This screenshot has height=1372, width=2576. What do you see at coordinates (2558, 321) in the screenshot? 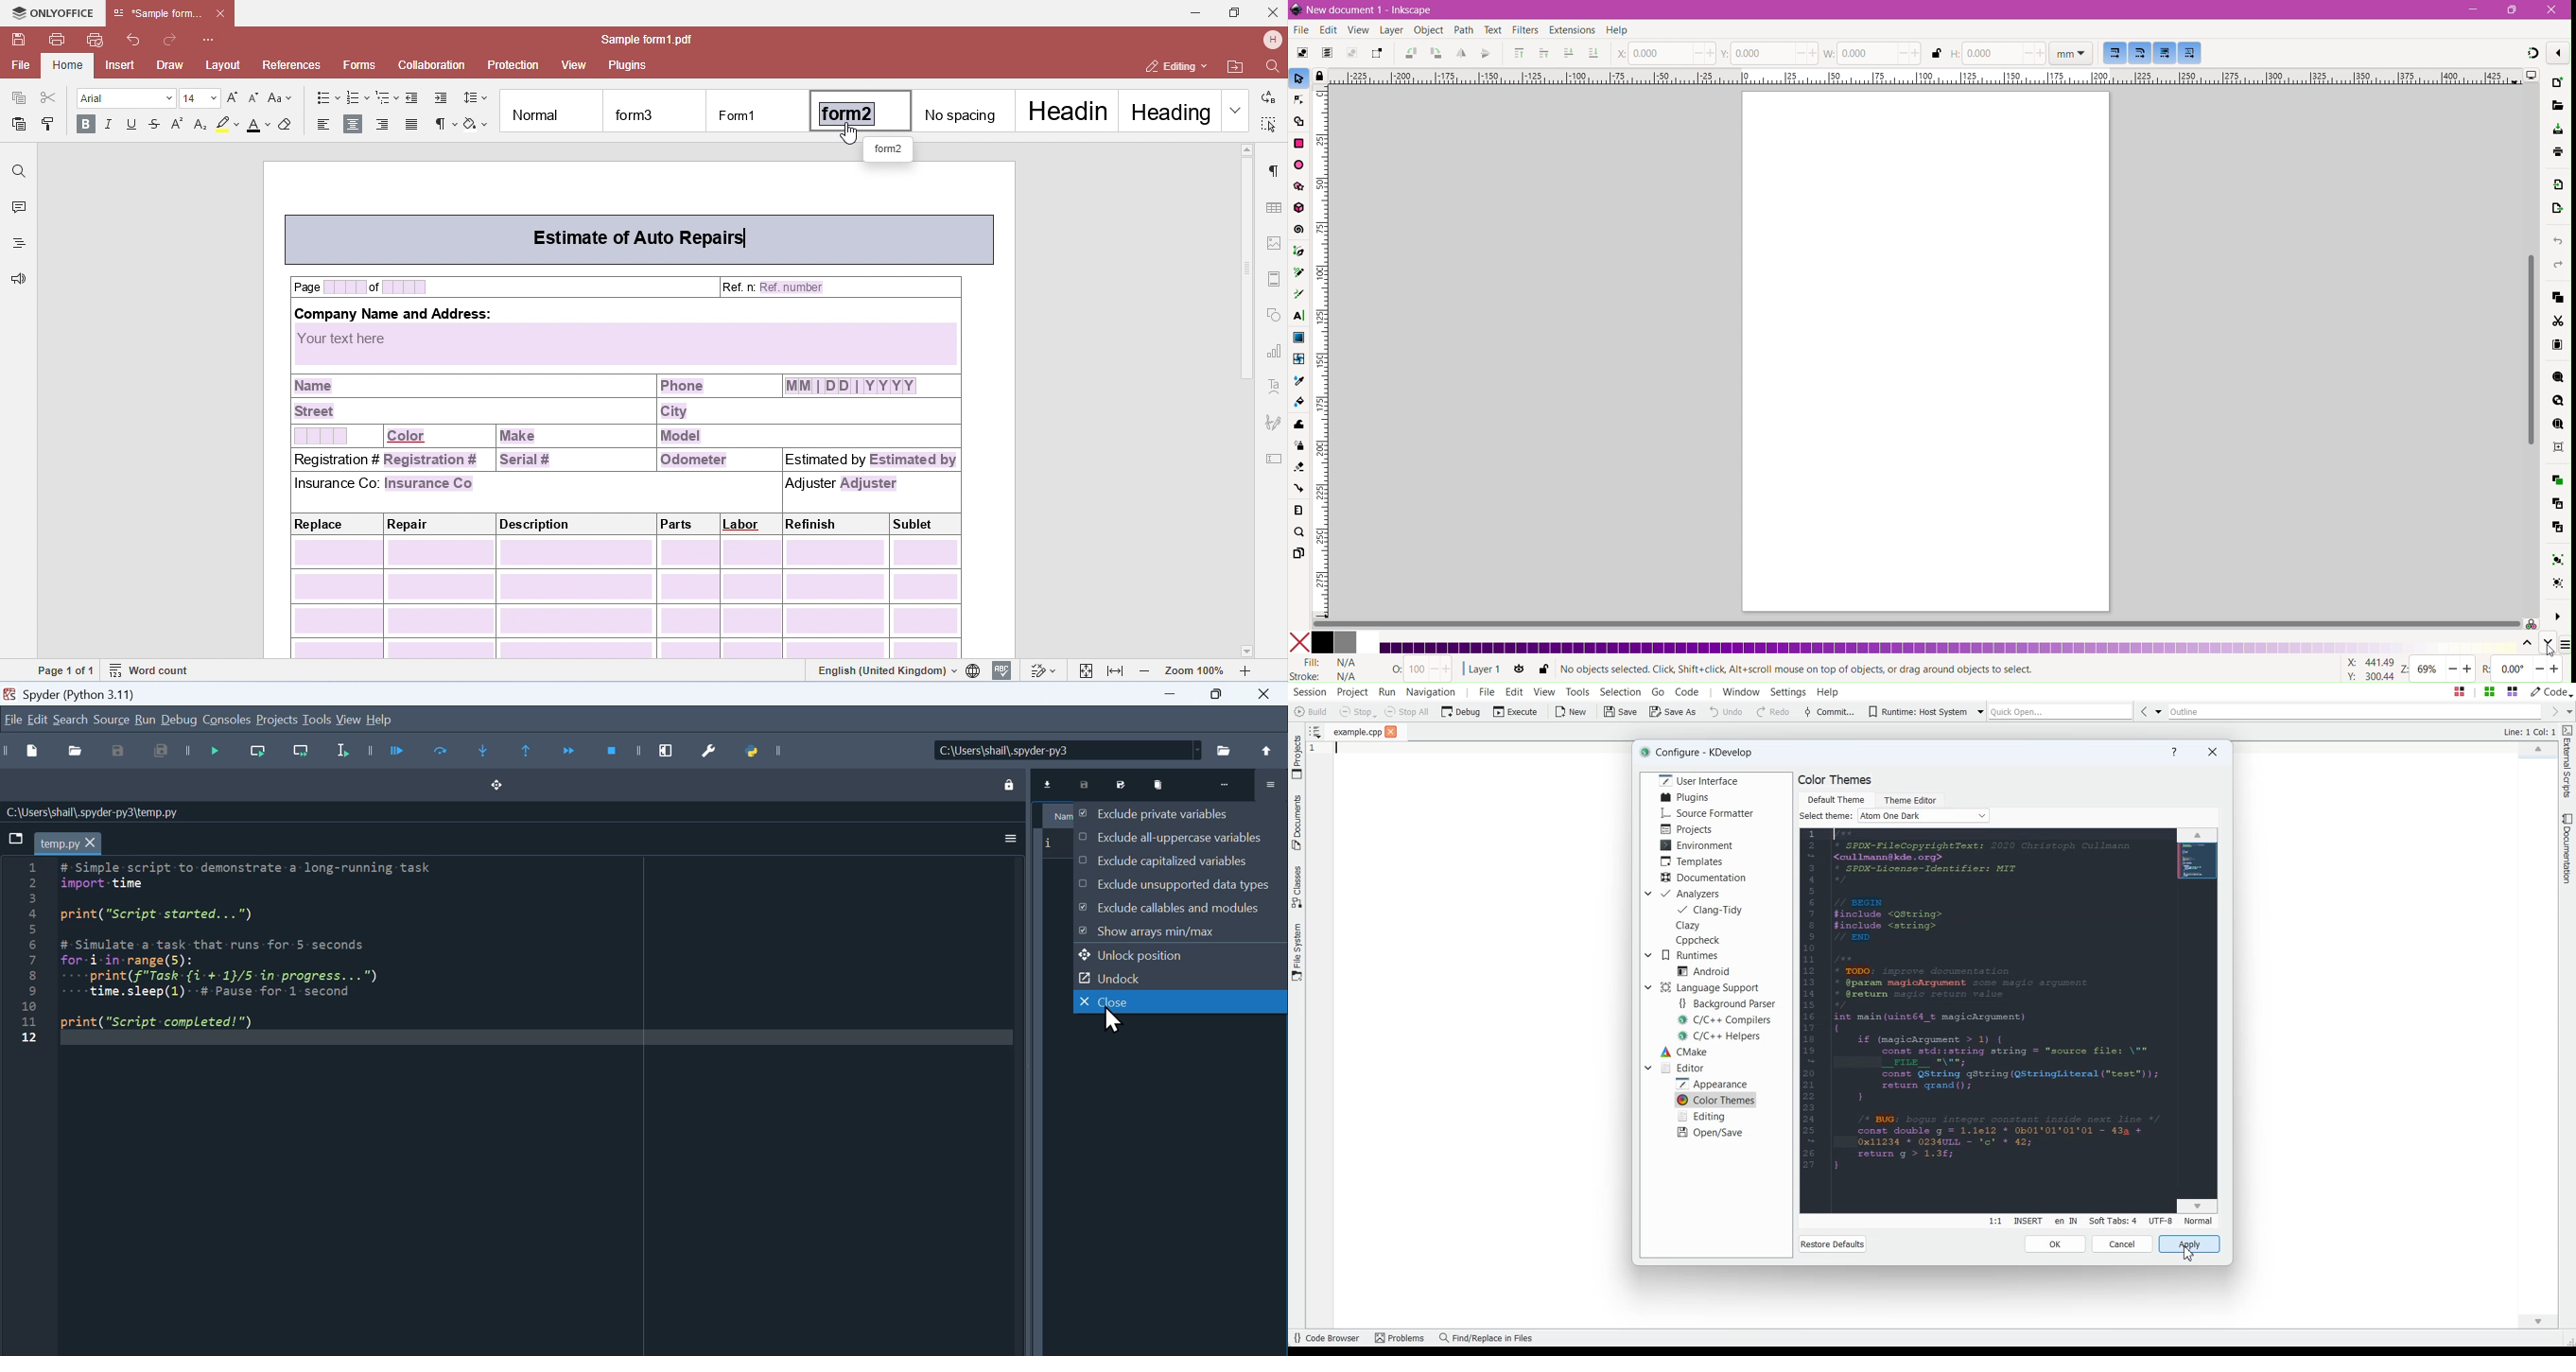
I see `Cut` at bounding box center [2558, 321].